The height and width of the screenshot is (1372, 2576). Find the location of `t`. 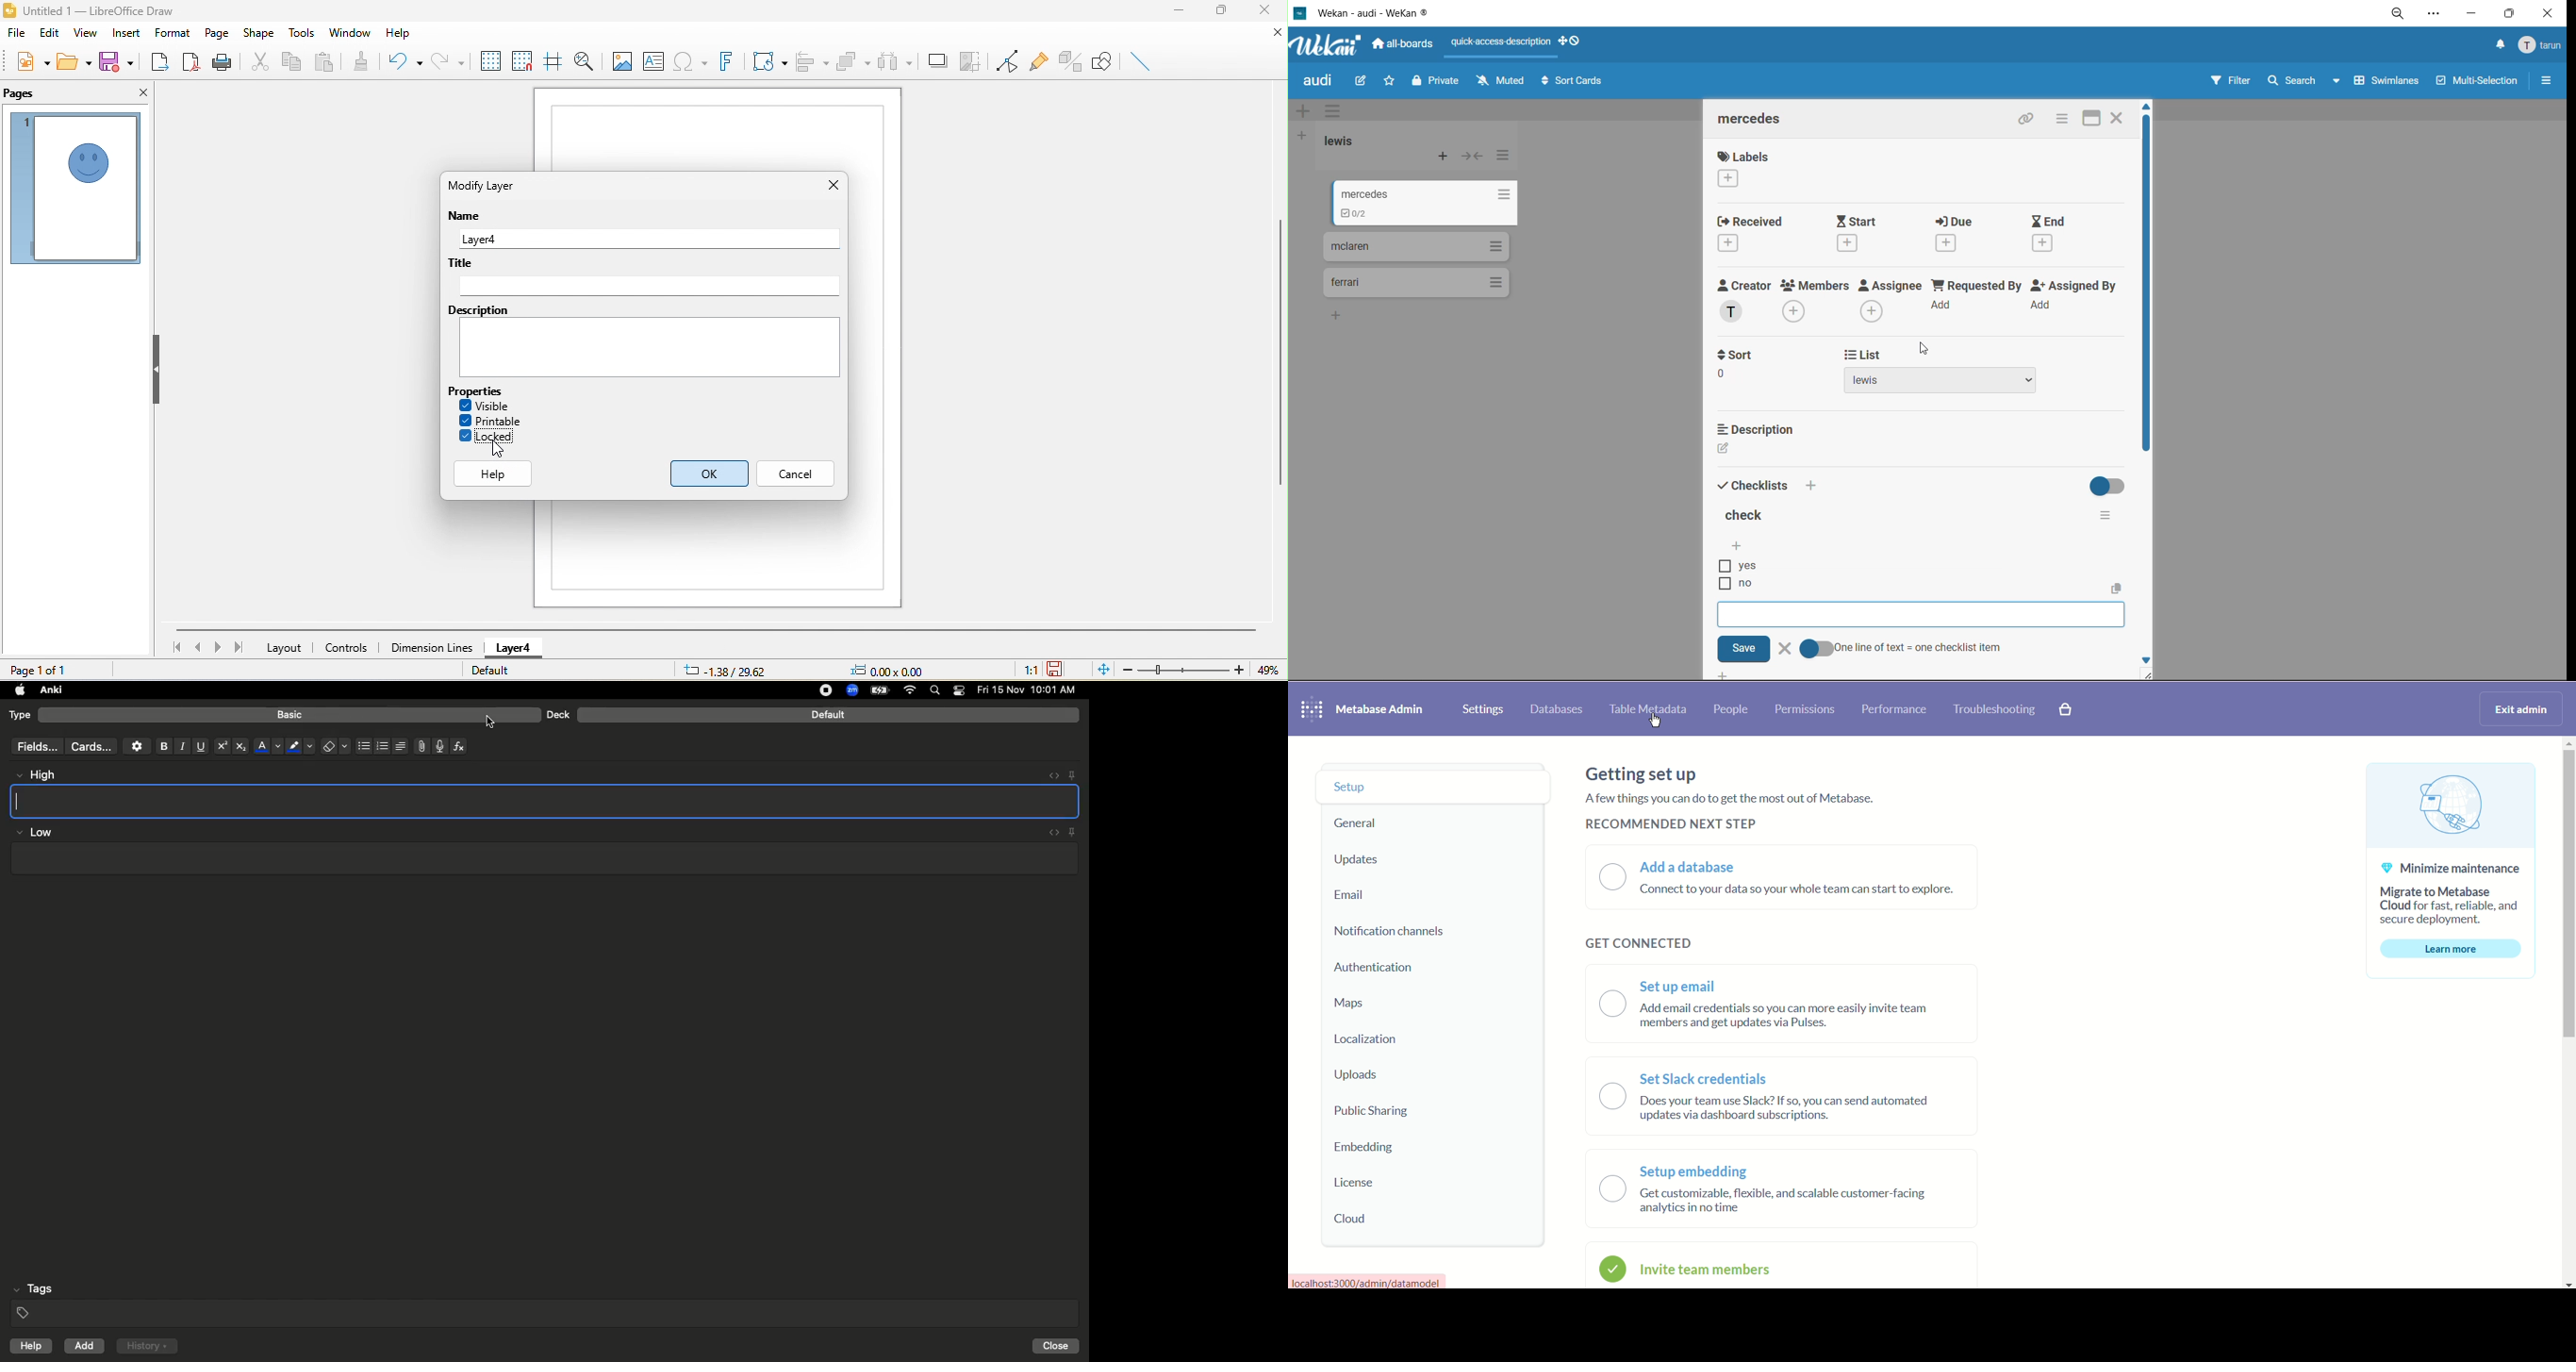

t is located at coordinates (1736, 355).